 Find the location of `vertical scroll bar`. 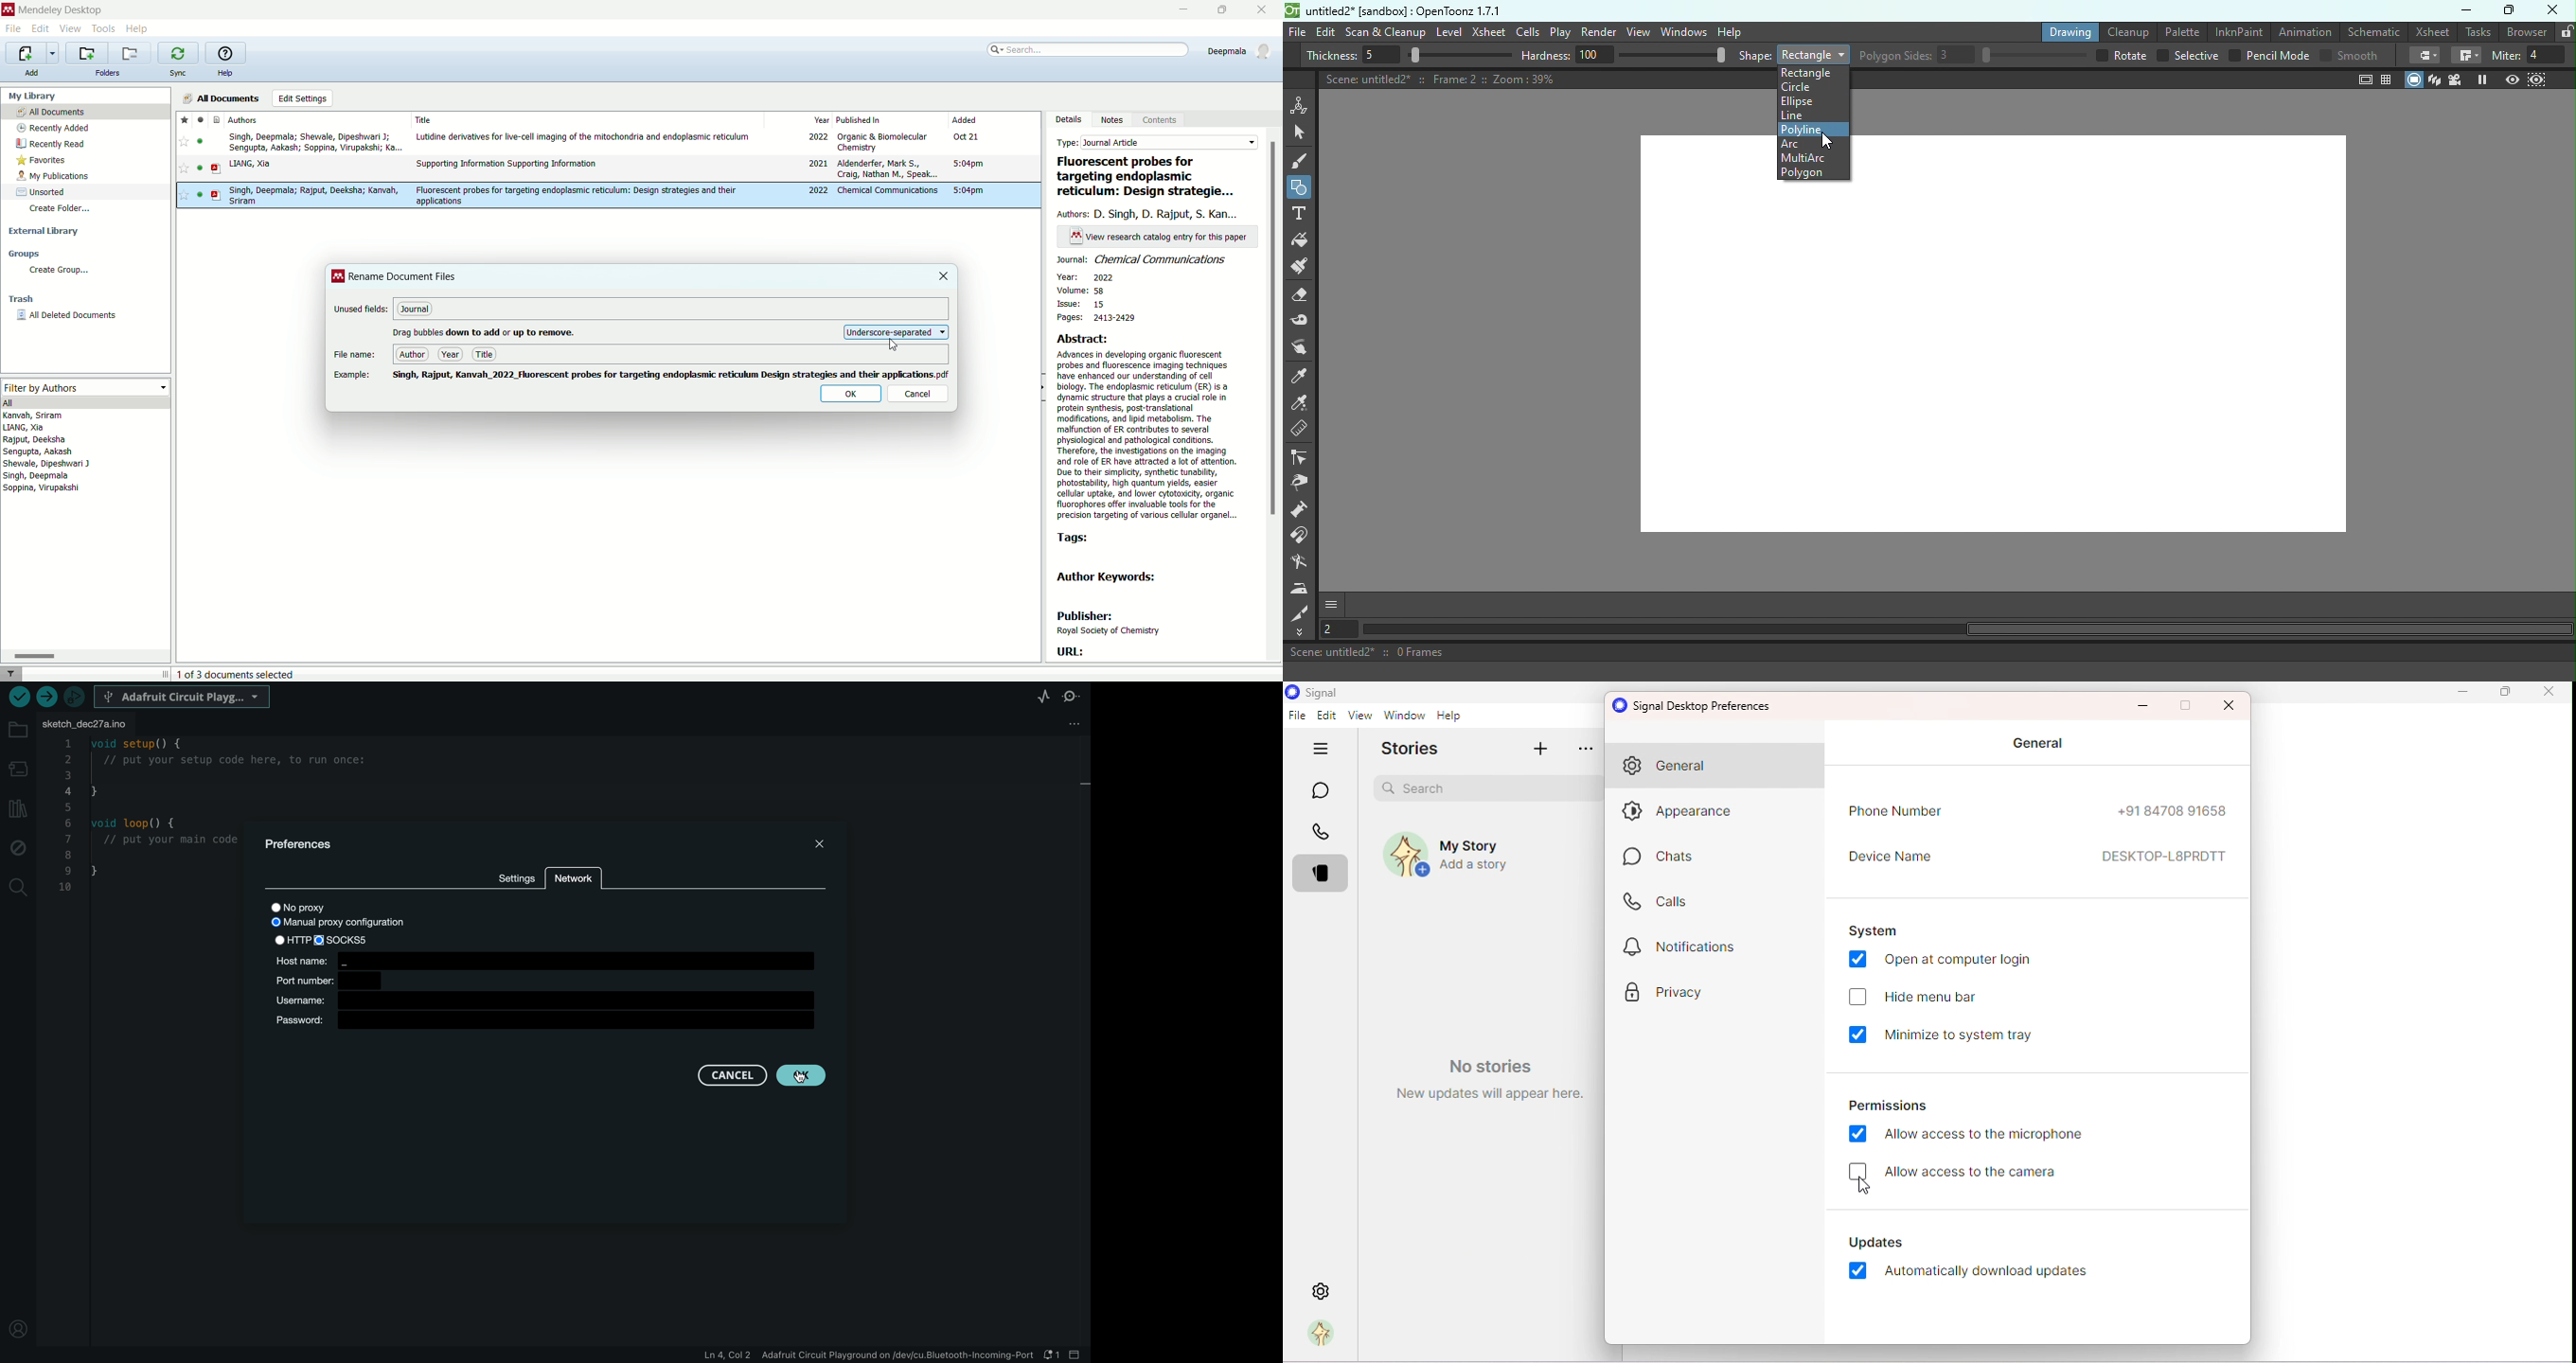

vertical scroll bar is located at coordinates (1275, 395).